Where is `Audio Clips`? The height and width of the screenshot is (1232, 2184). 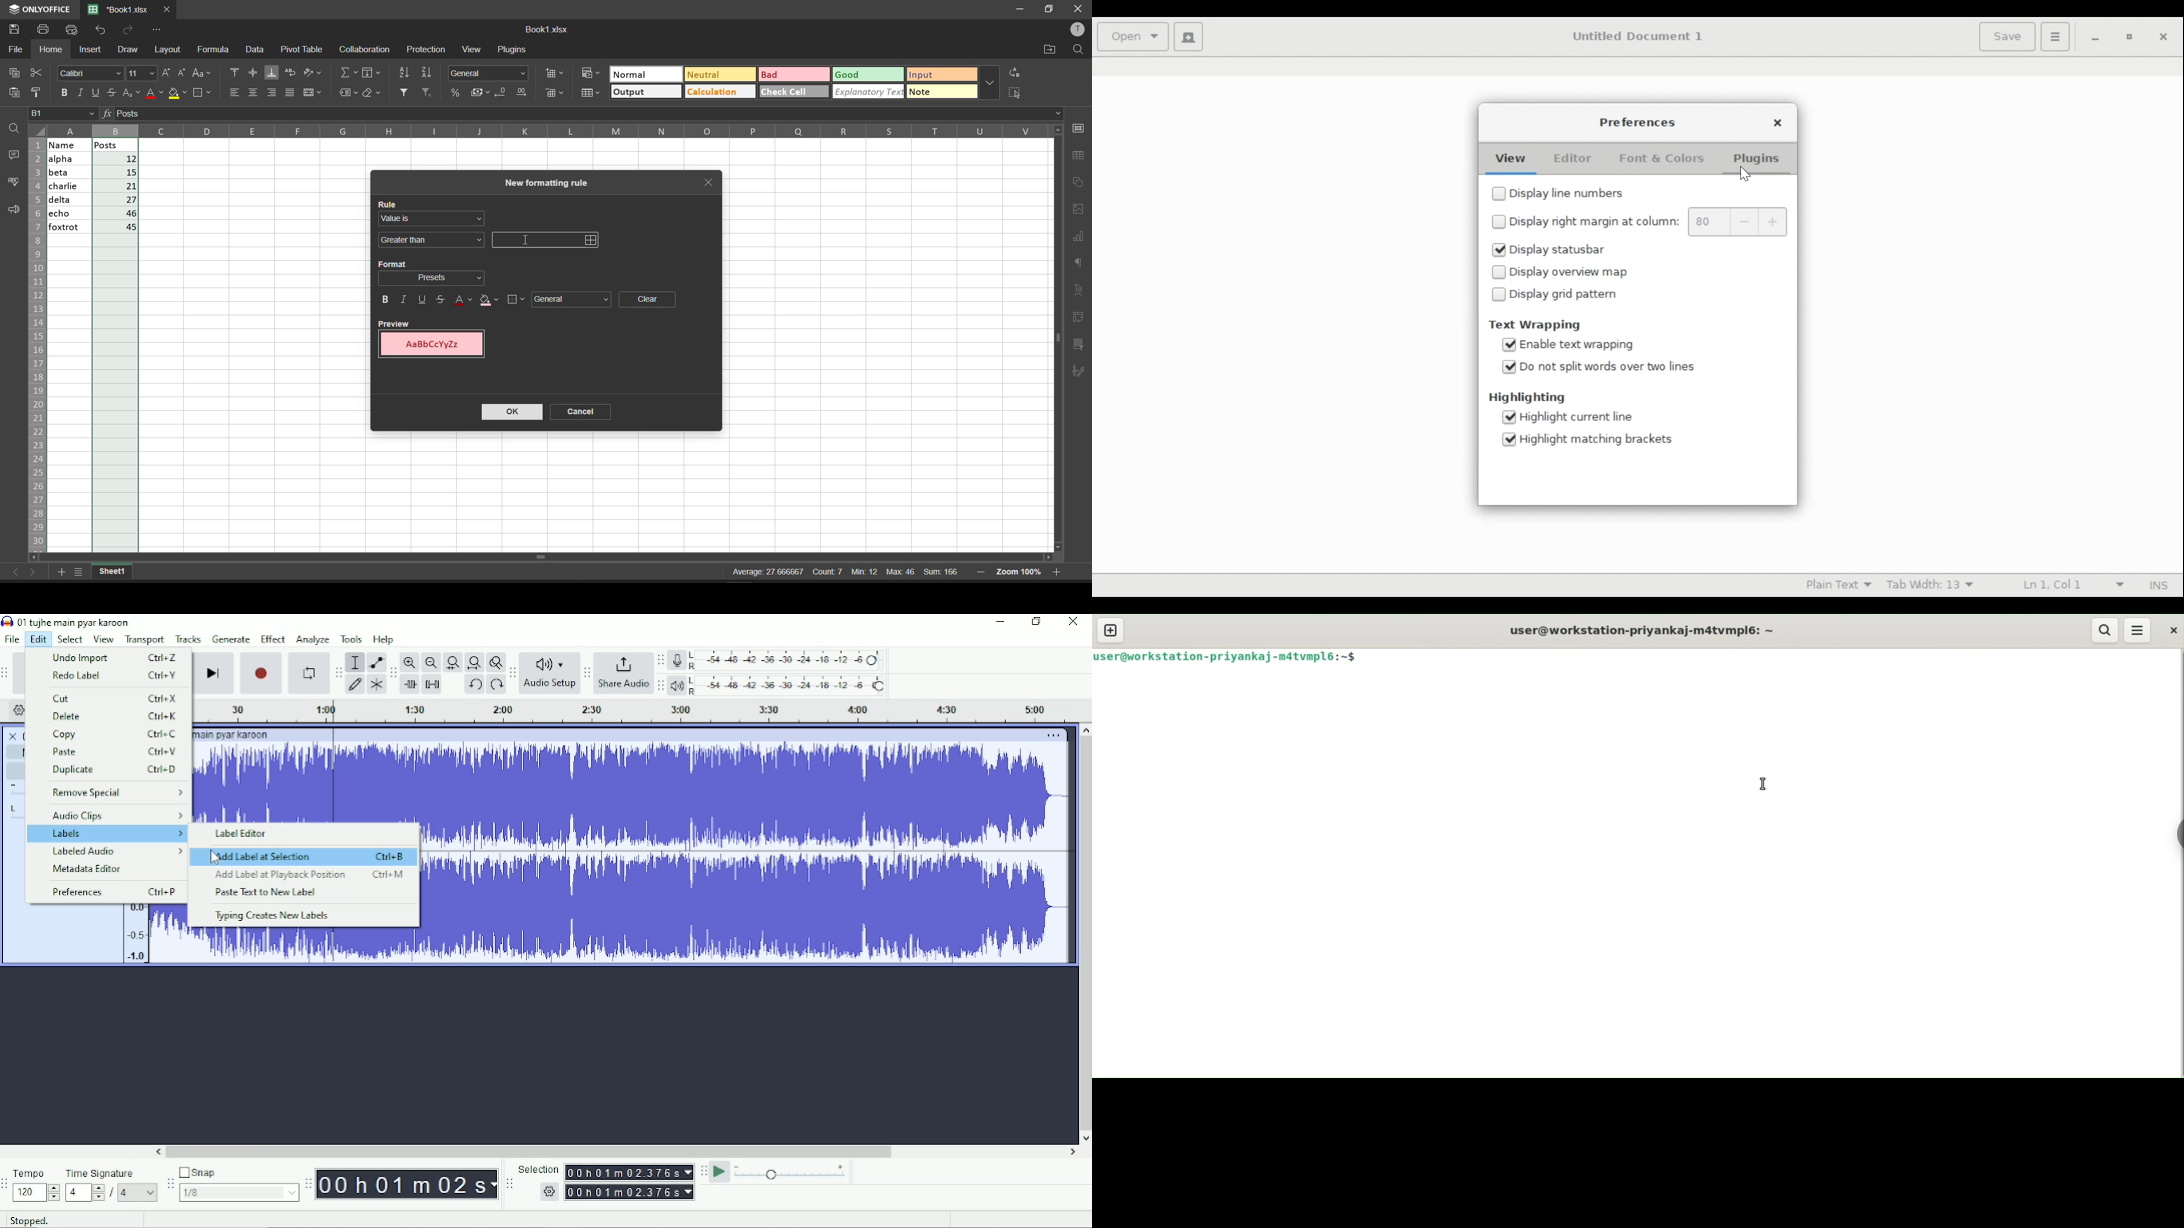 Audio Clips is located at coordinates (116, 815).